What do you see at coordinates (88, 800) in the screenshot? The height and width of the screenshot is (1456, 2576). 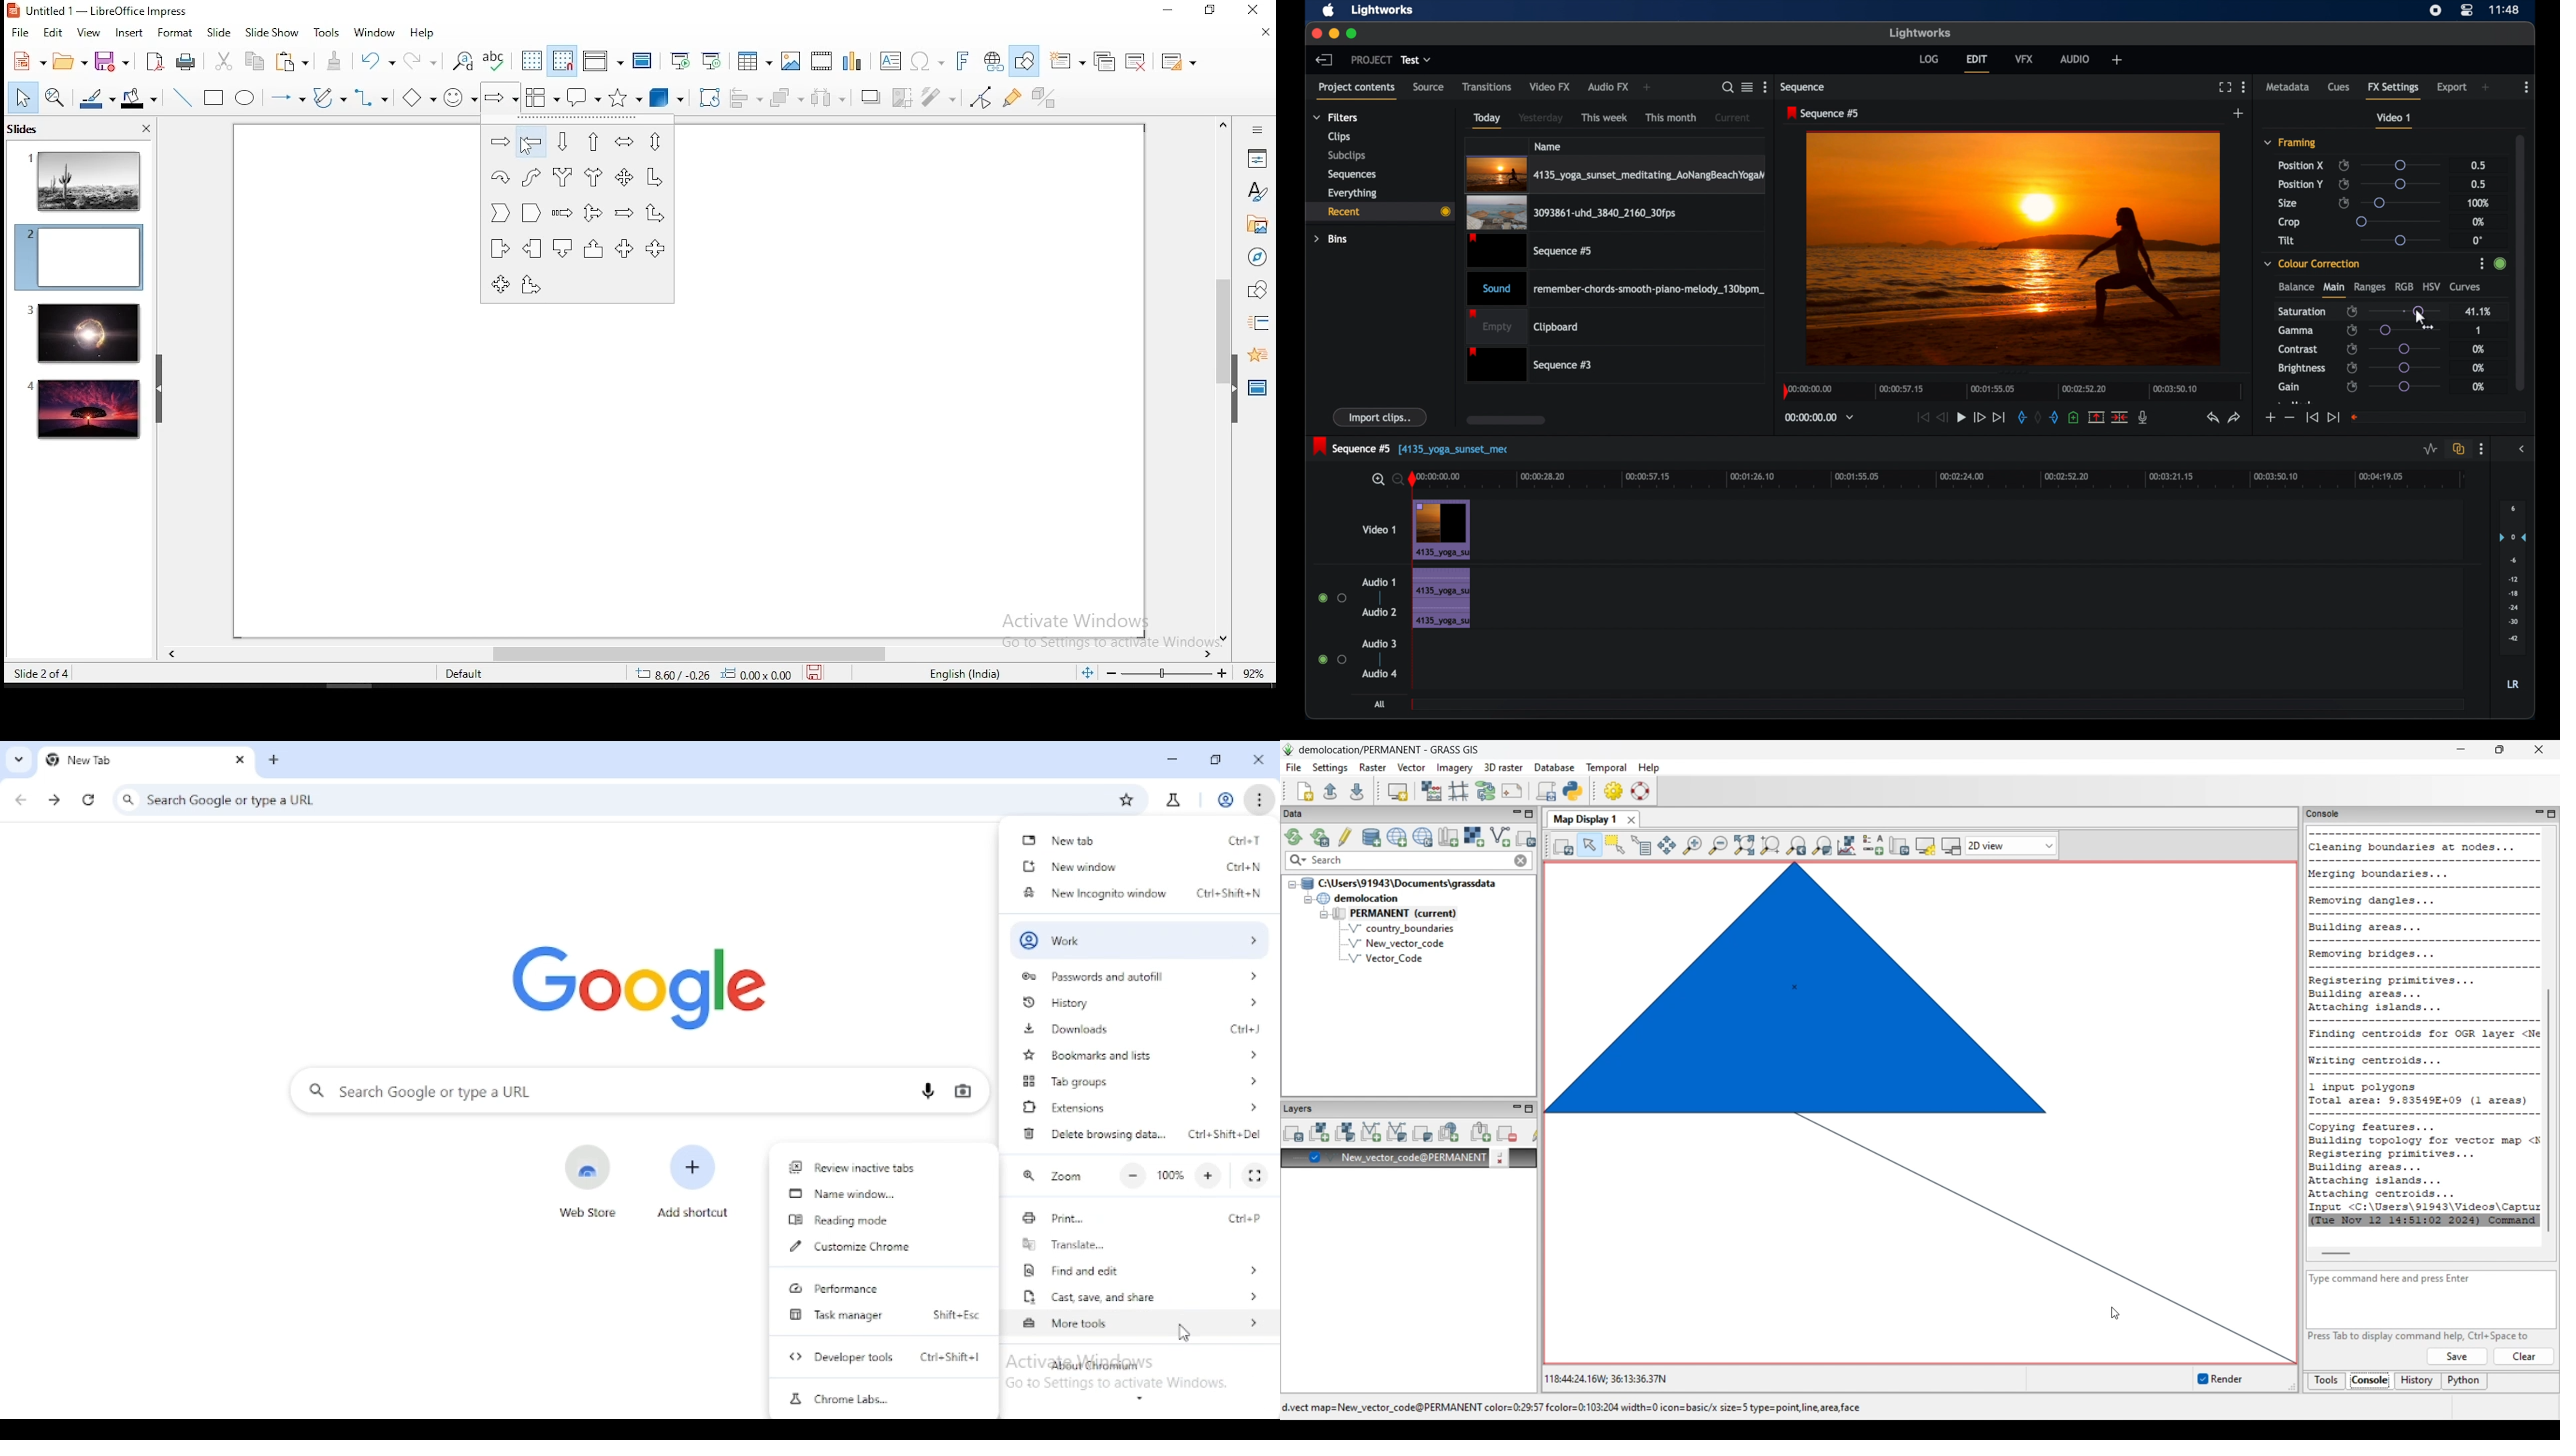 I see `reload this page` at bounding box center [88, 800].